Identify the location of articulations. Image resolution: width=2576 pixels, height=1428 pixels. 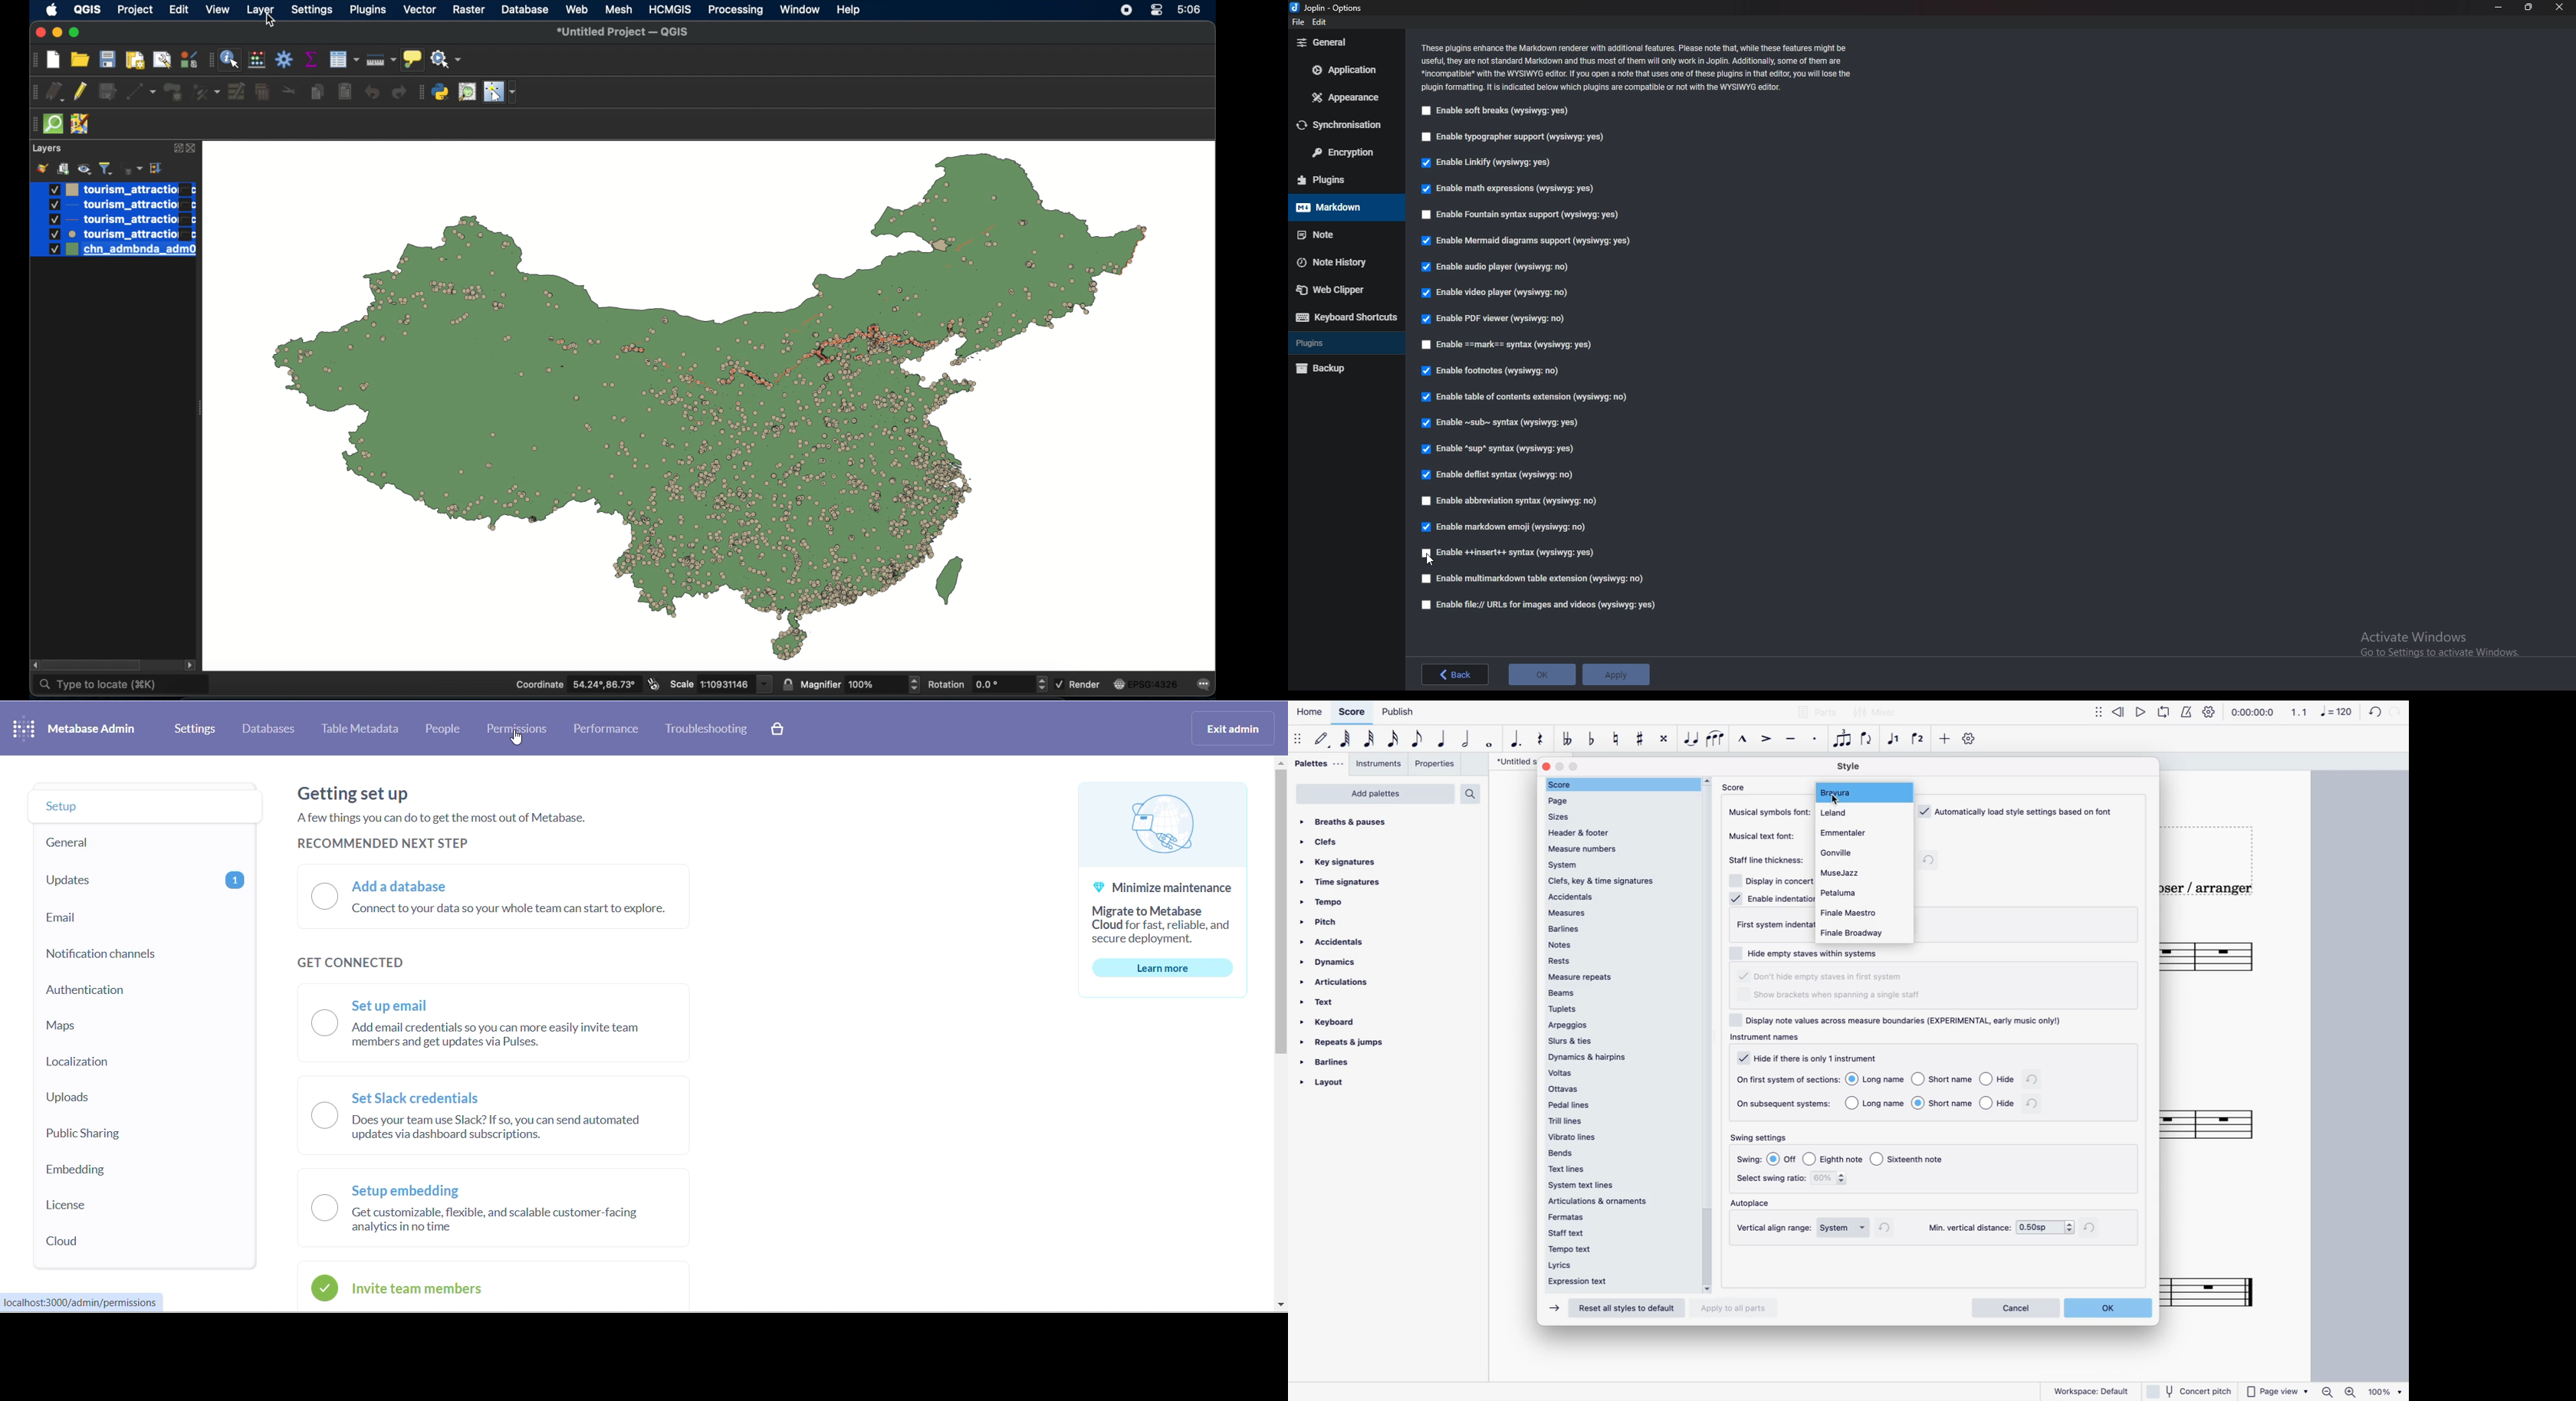
(1339, 983).